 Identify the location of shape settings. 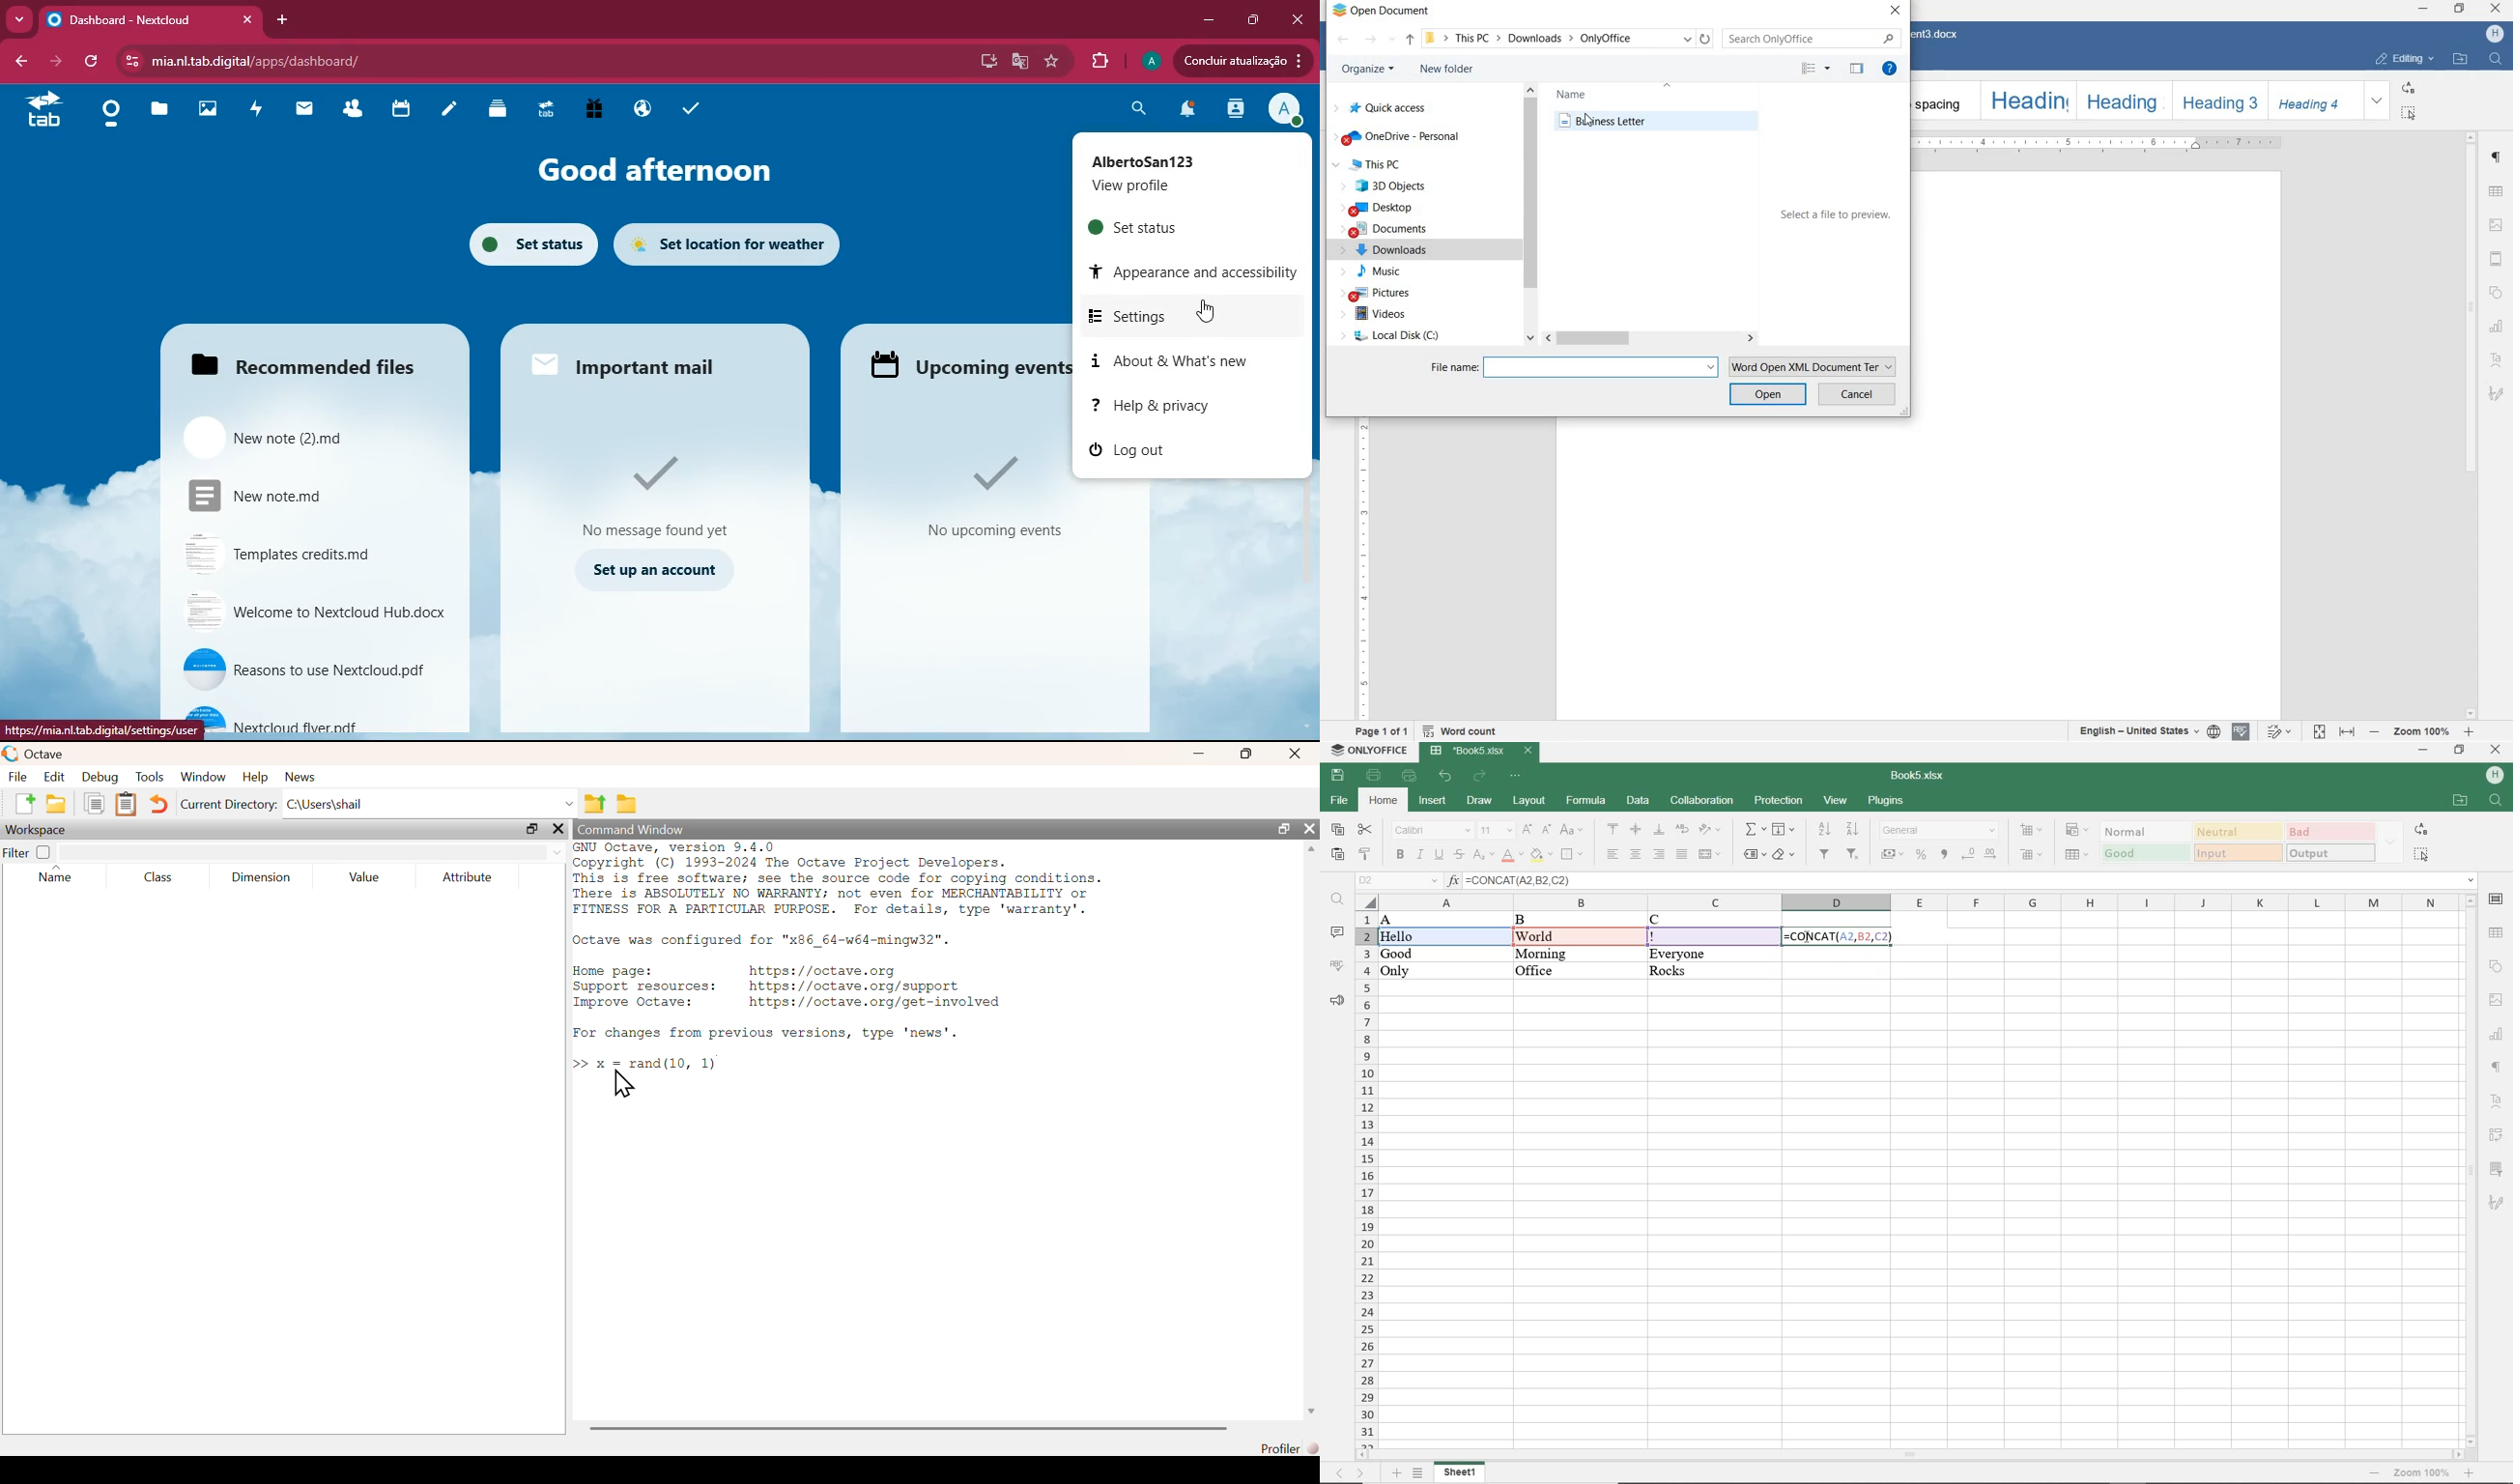
(2498, 291).